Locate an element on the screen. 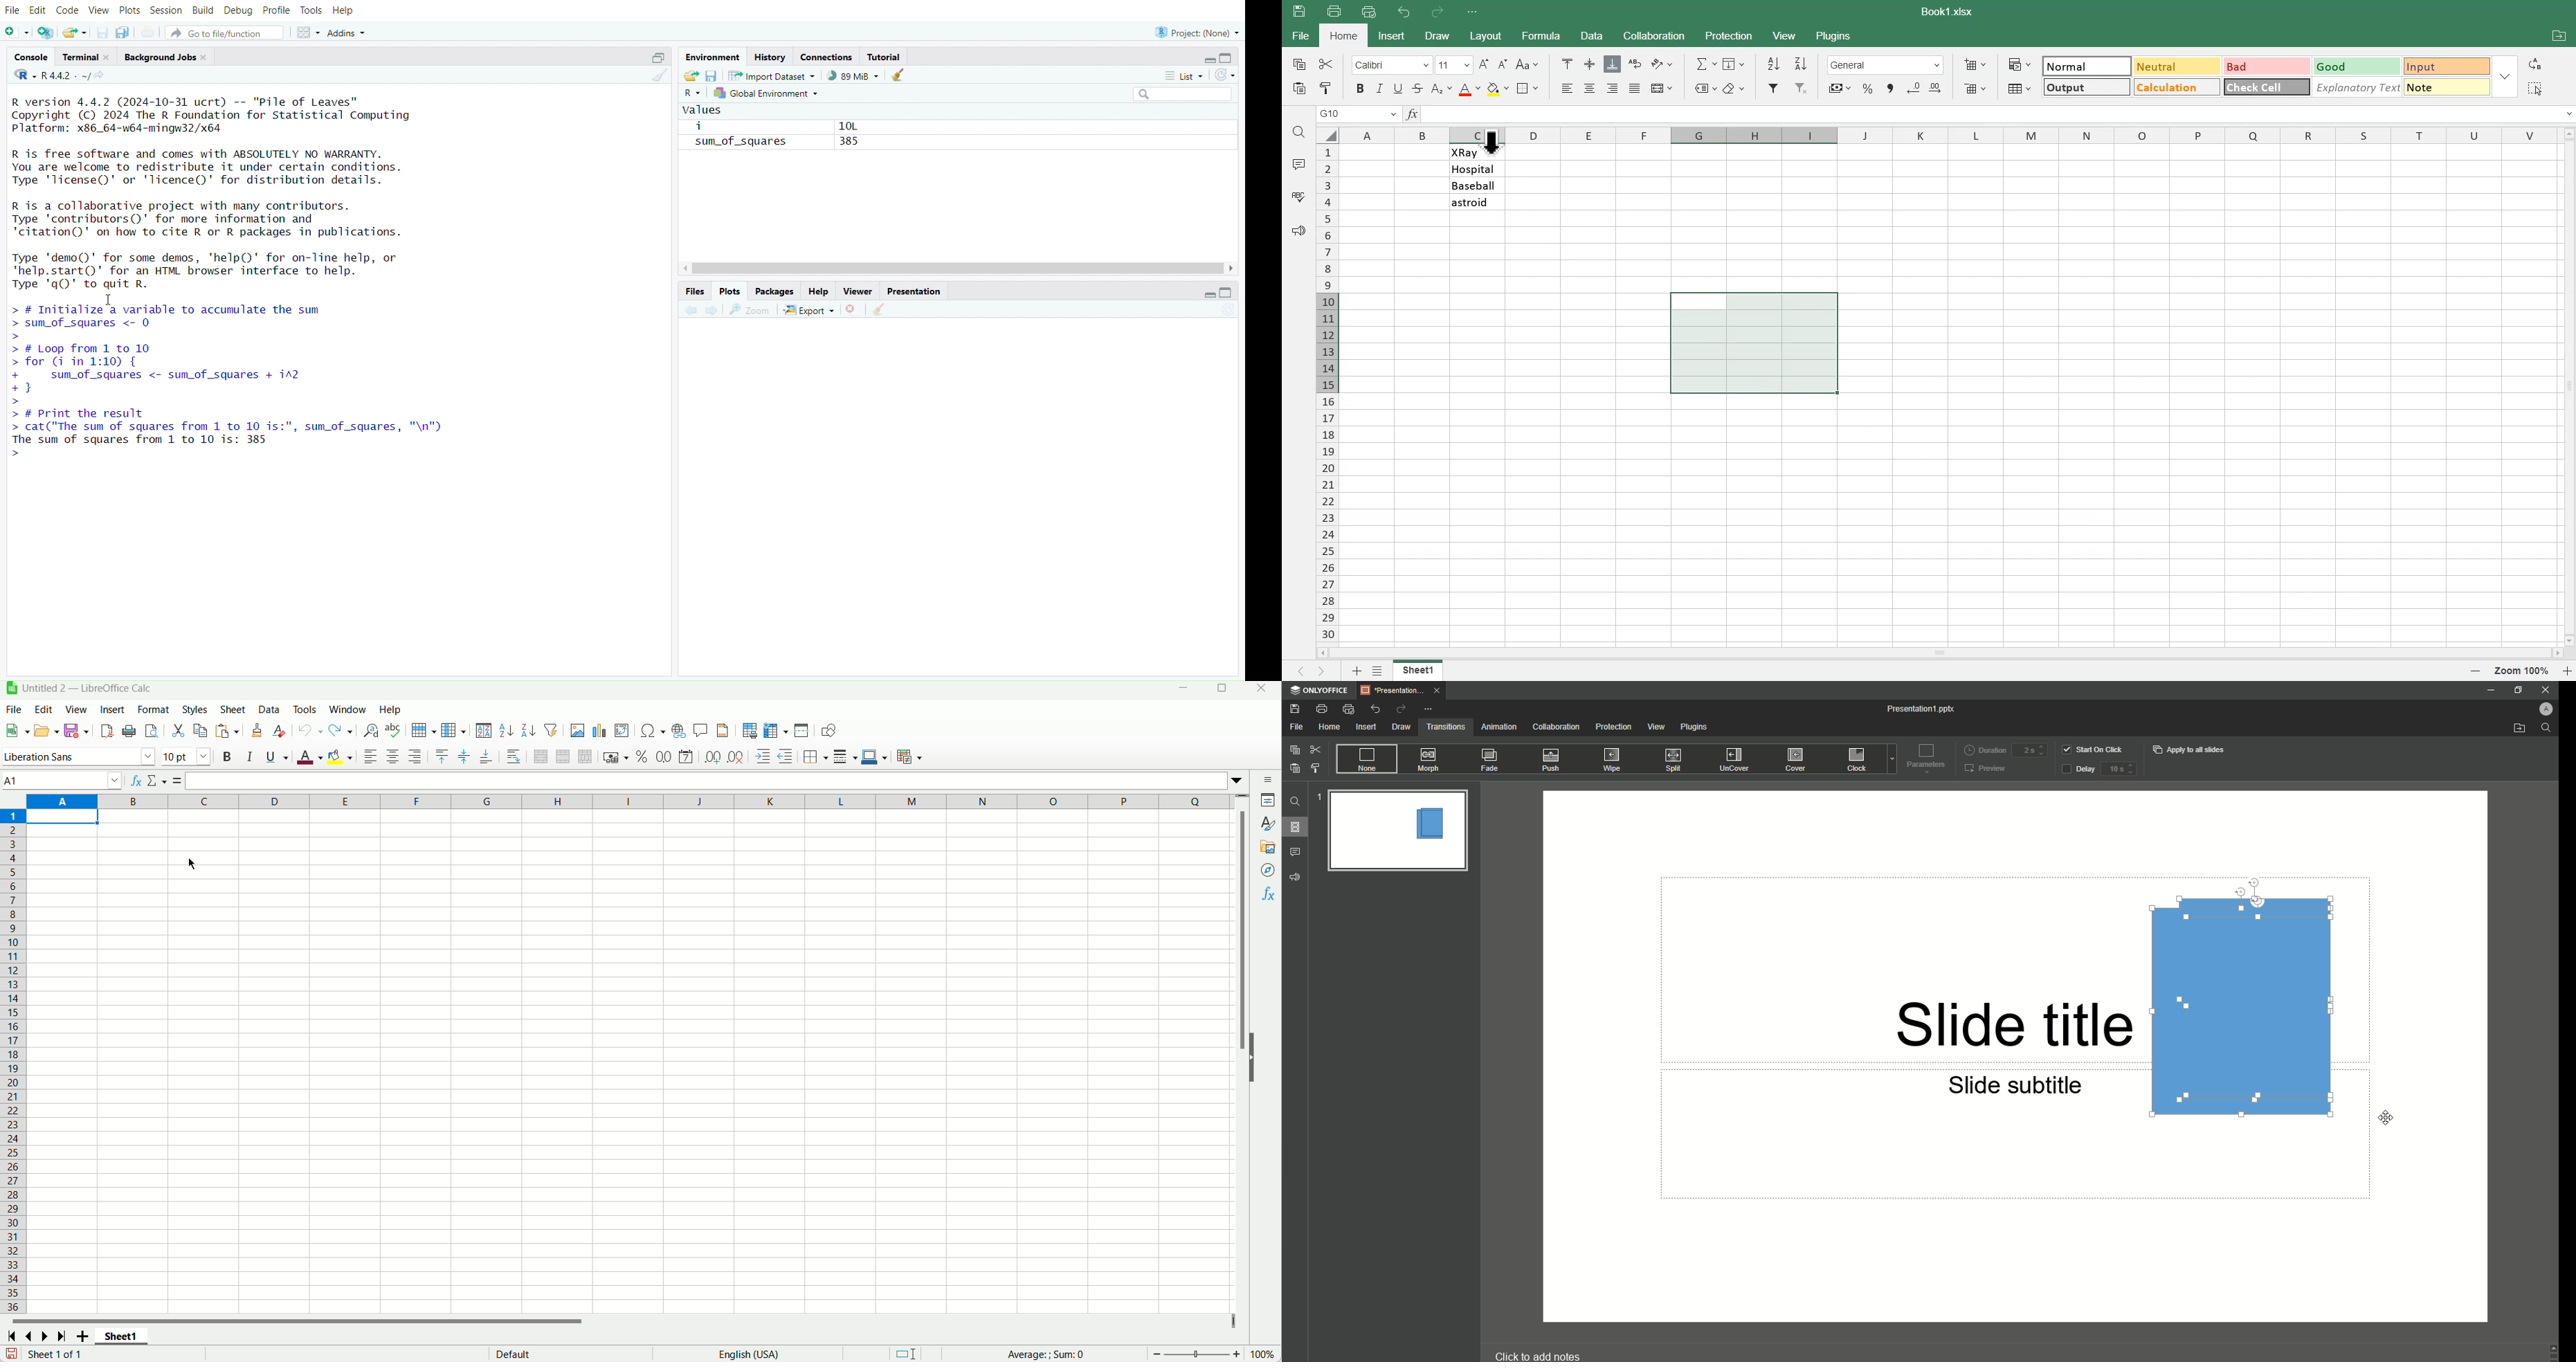 The width and height of the screenshot is (2576, 1372). Comments is located at coordinates (1298, 851).